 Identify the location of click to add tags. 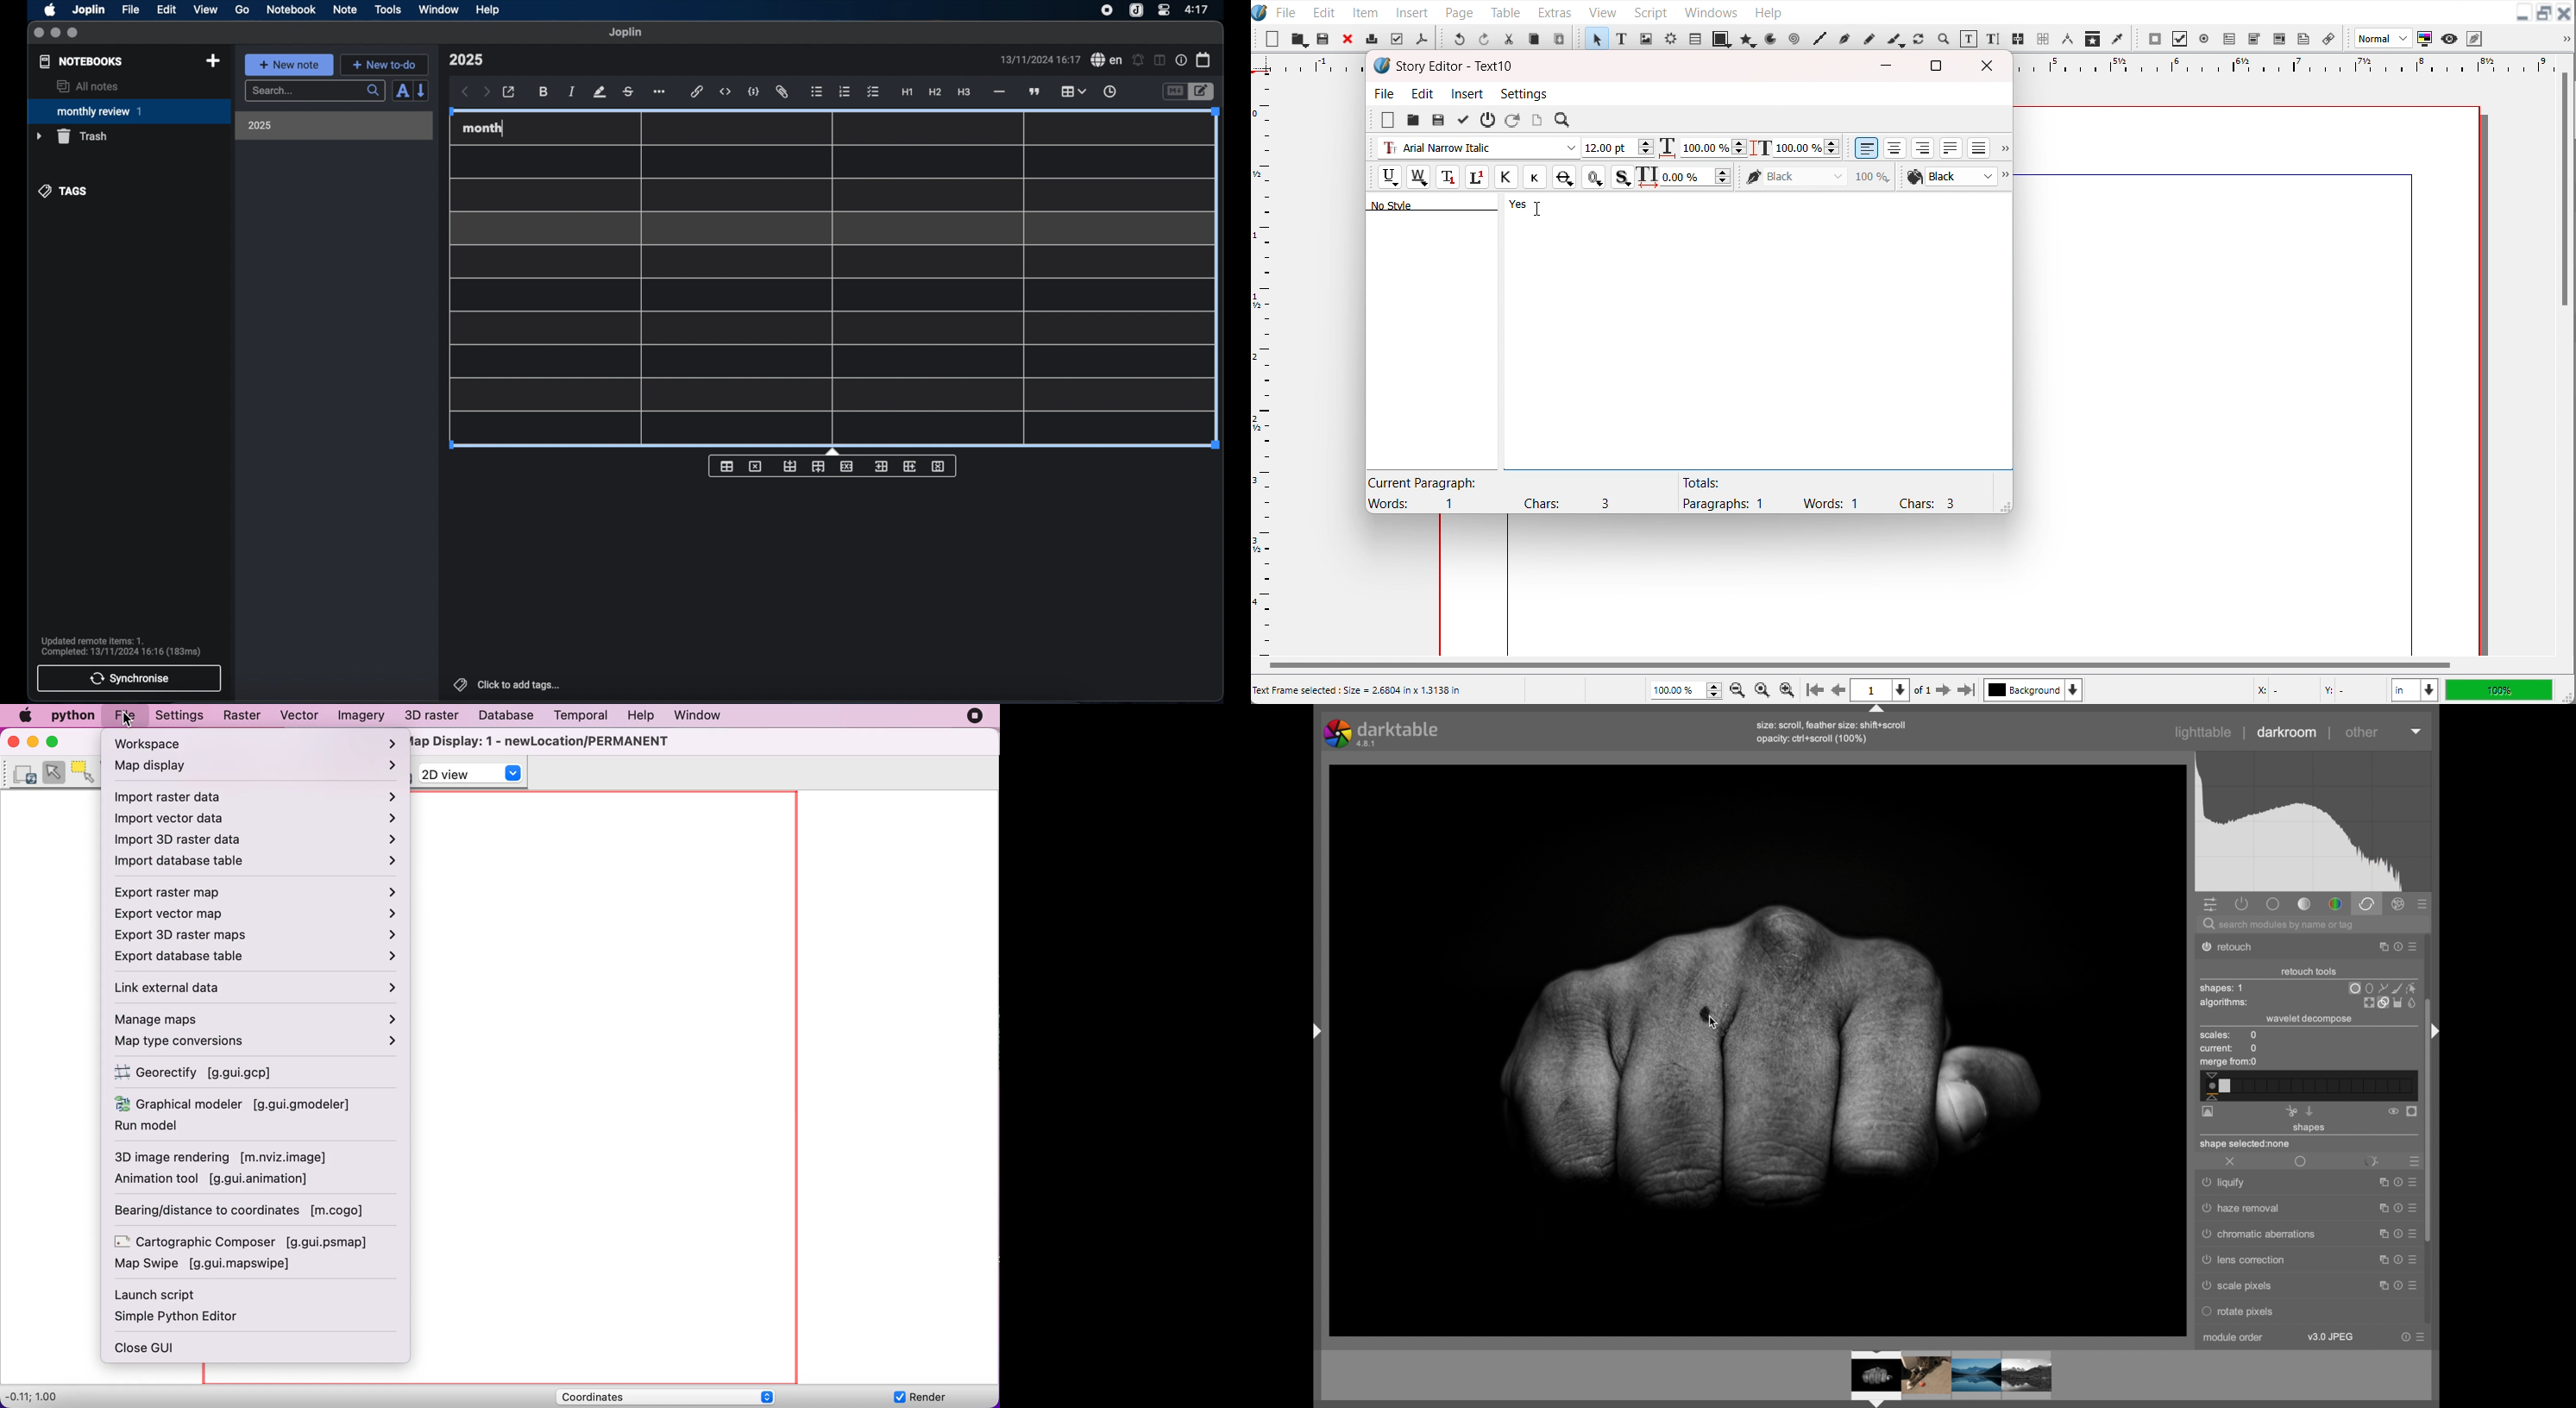
(508, 684).